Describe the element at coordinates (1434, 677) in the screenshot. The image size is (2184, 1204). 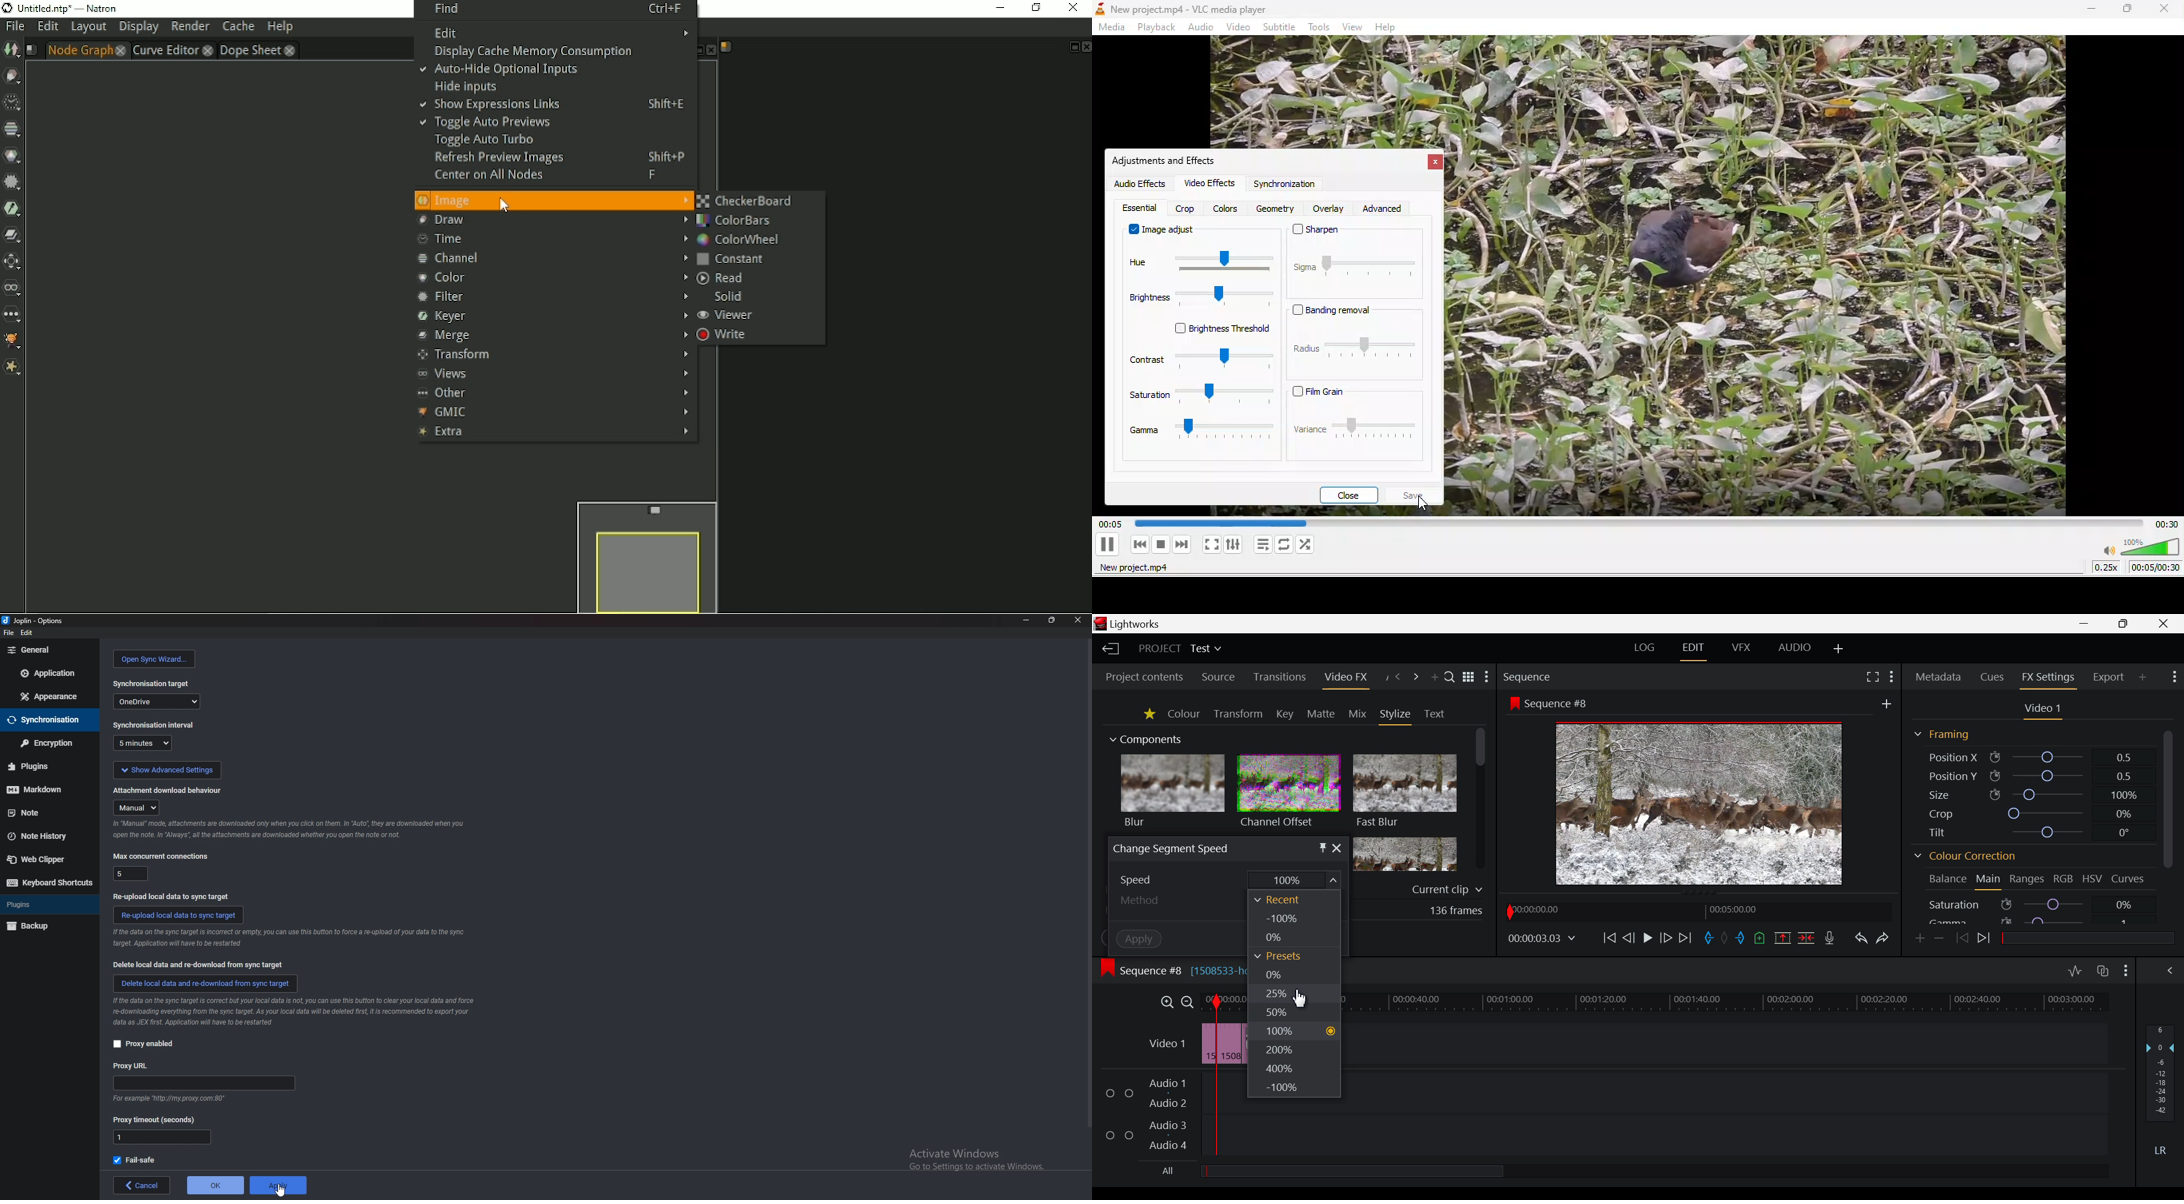
I see `Add Panel` at that location.